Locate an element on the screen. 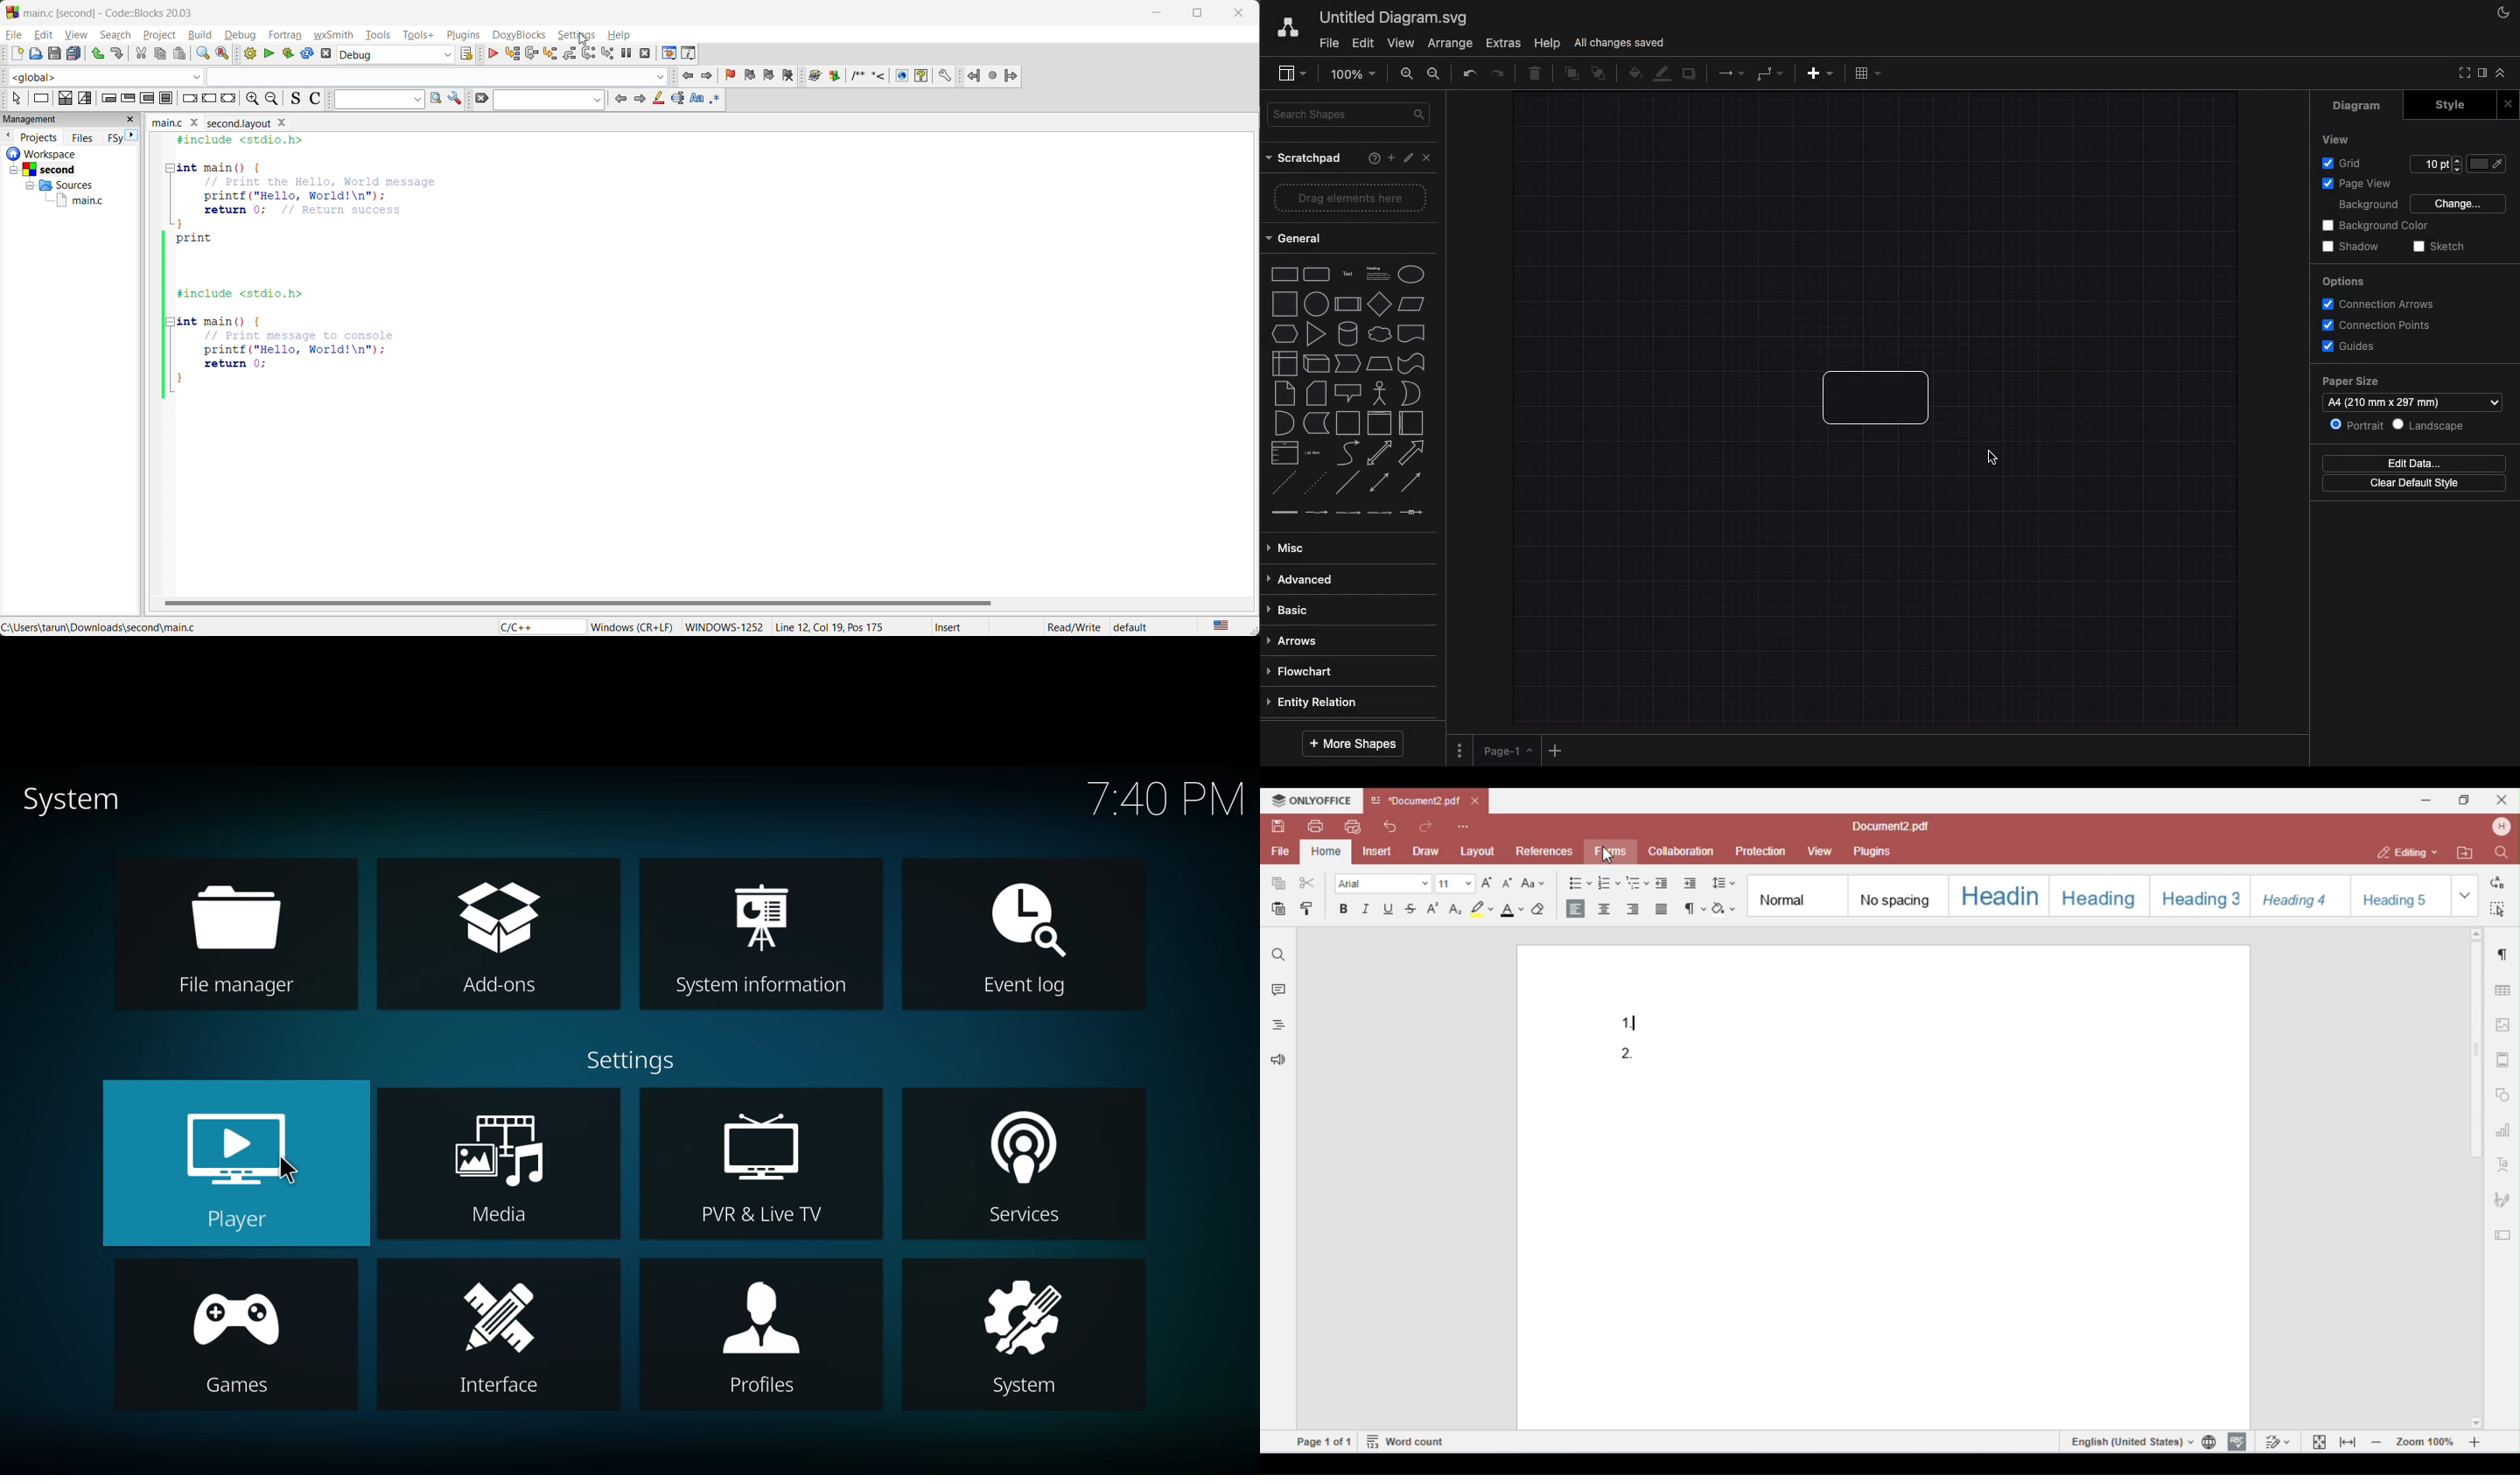 This screenshot has width=2520, height=1484. build and run is located at coordinates (286, 54).